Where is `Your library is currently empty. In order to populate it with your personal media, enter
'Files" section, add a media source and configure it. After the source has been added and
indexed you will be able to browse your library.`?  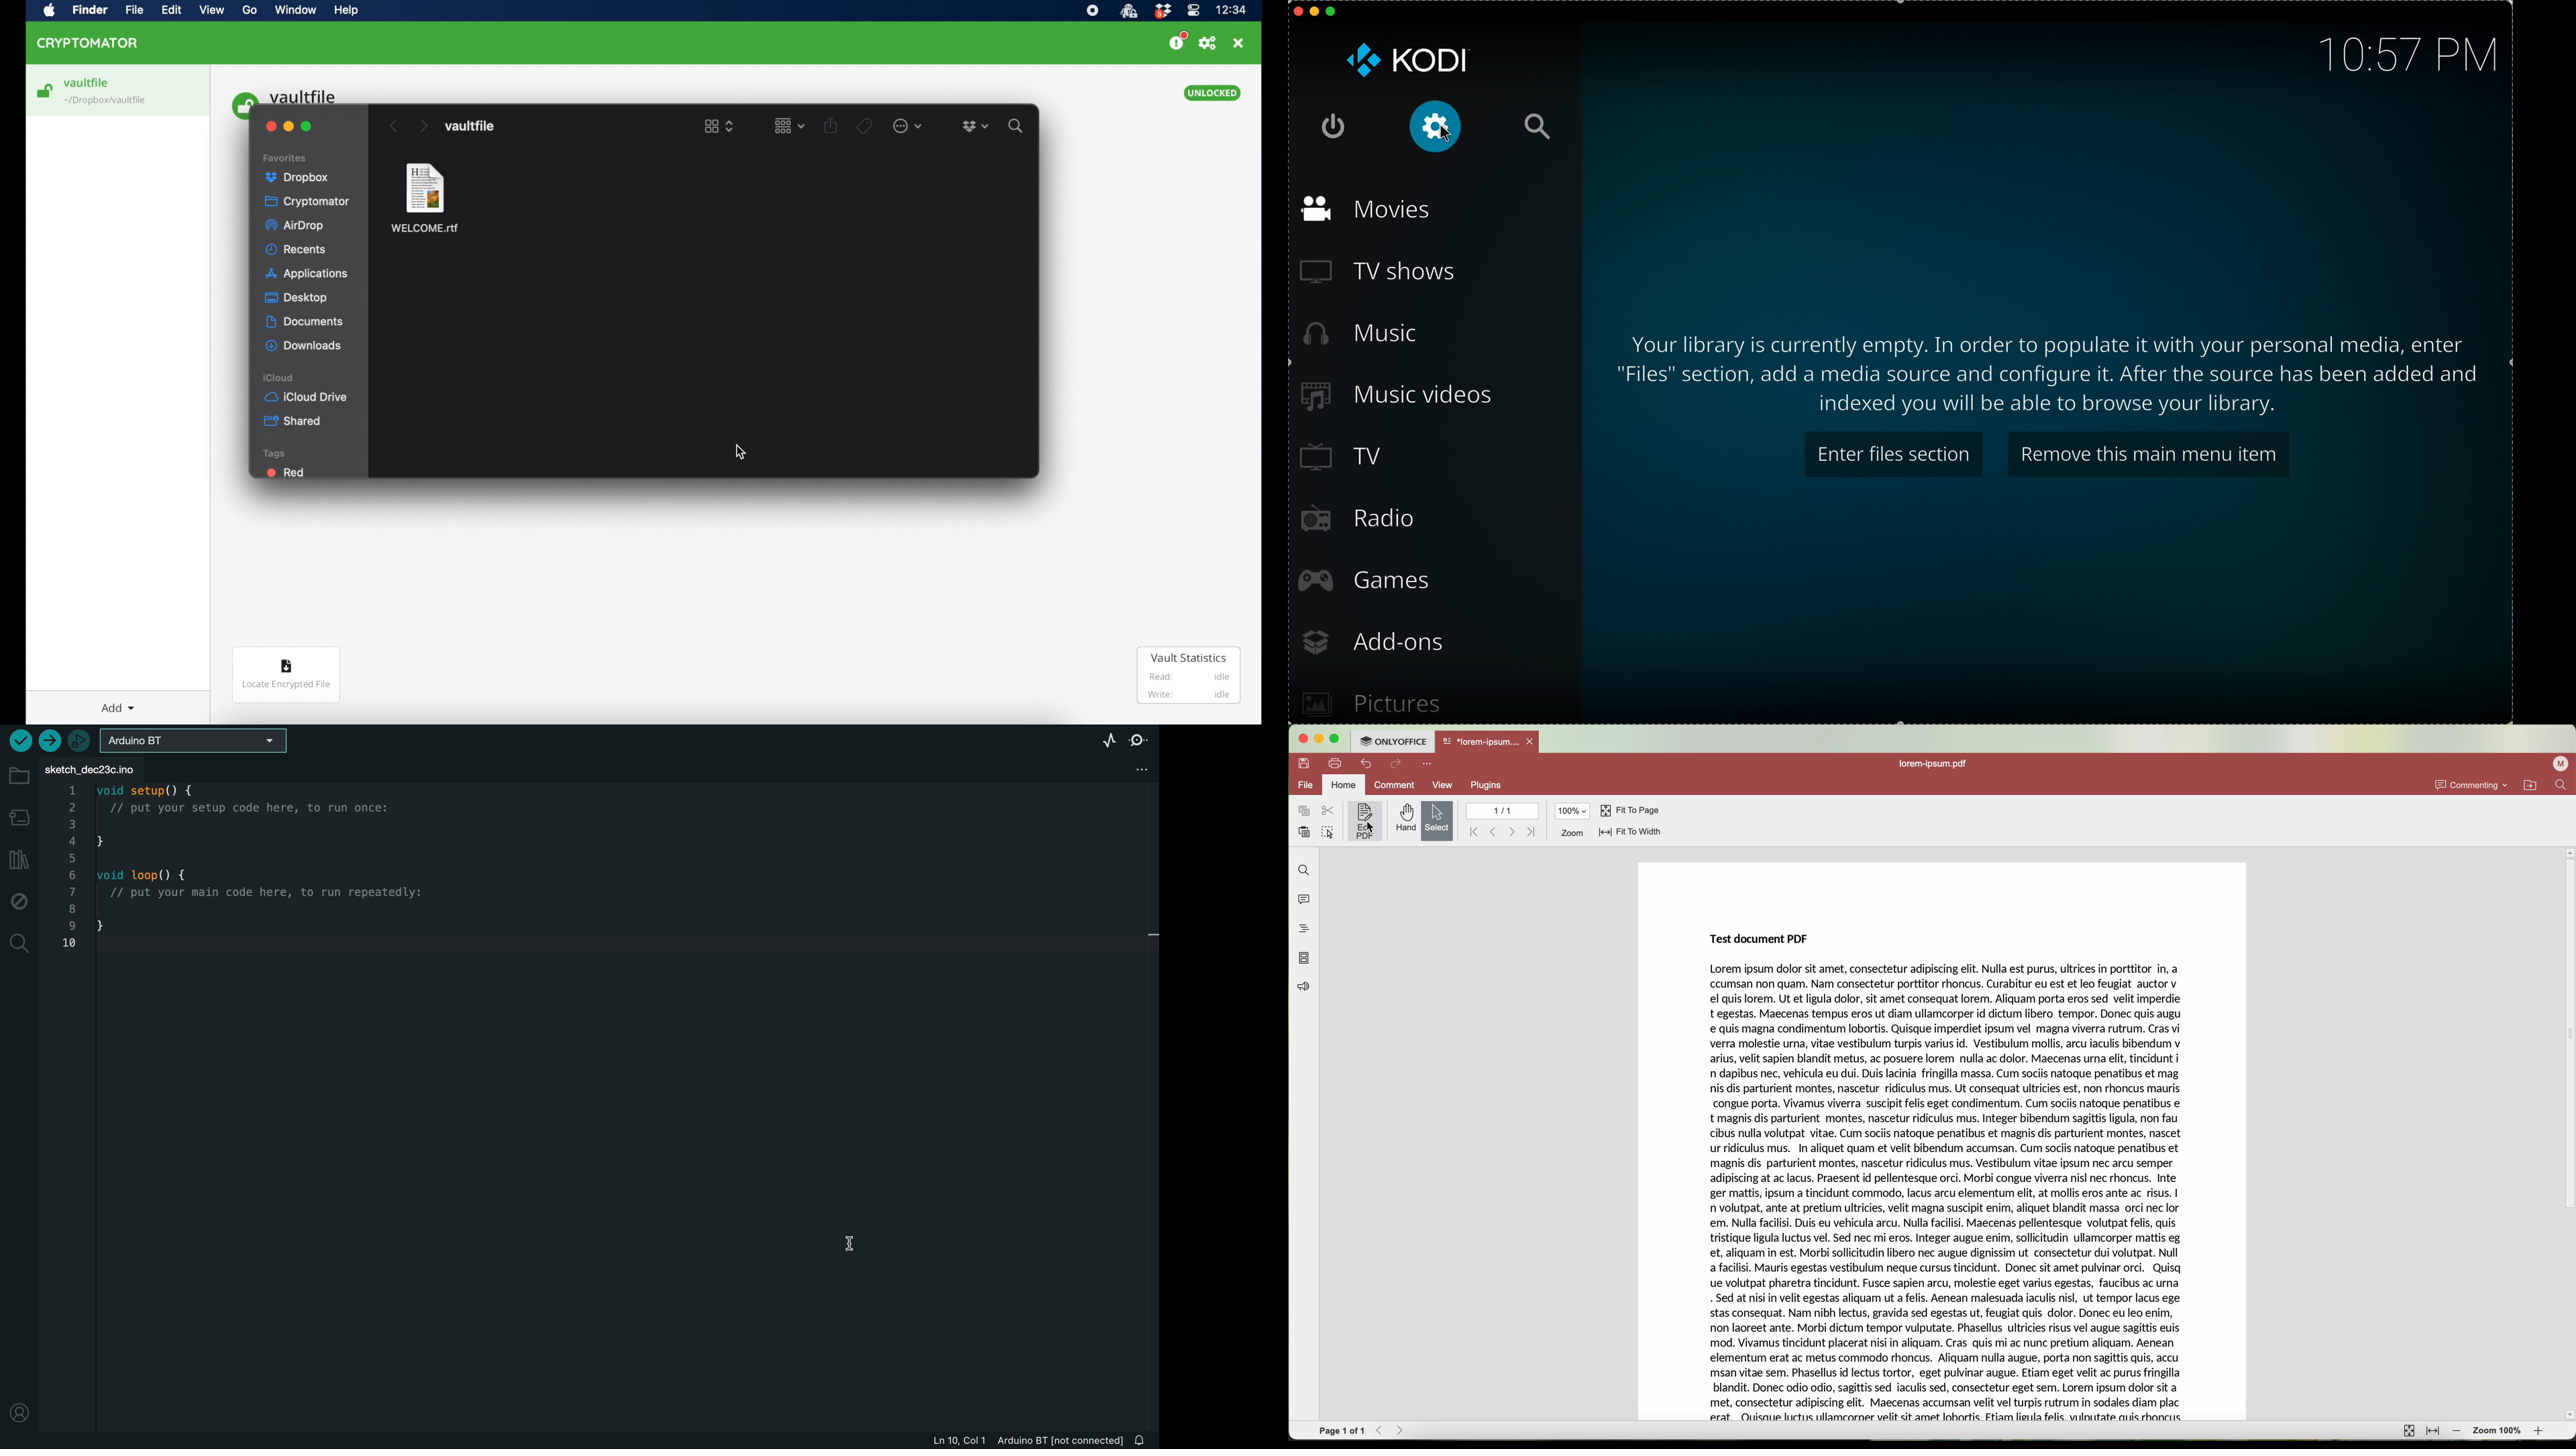
Your library is currently empty. In order to populate it with your personal media, enter
'Files" section, add a media source and configure it. After the source has been added and
indexed you will be able to browse your library. is located at coordinates (2050, 373).